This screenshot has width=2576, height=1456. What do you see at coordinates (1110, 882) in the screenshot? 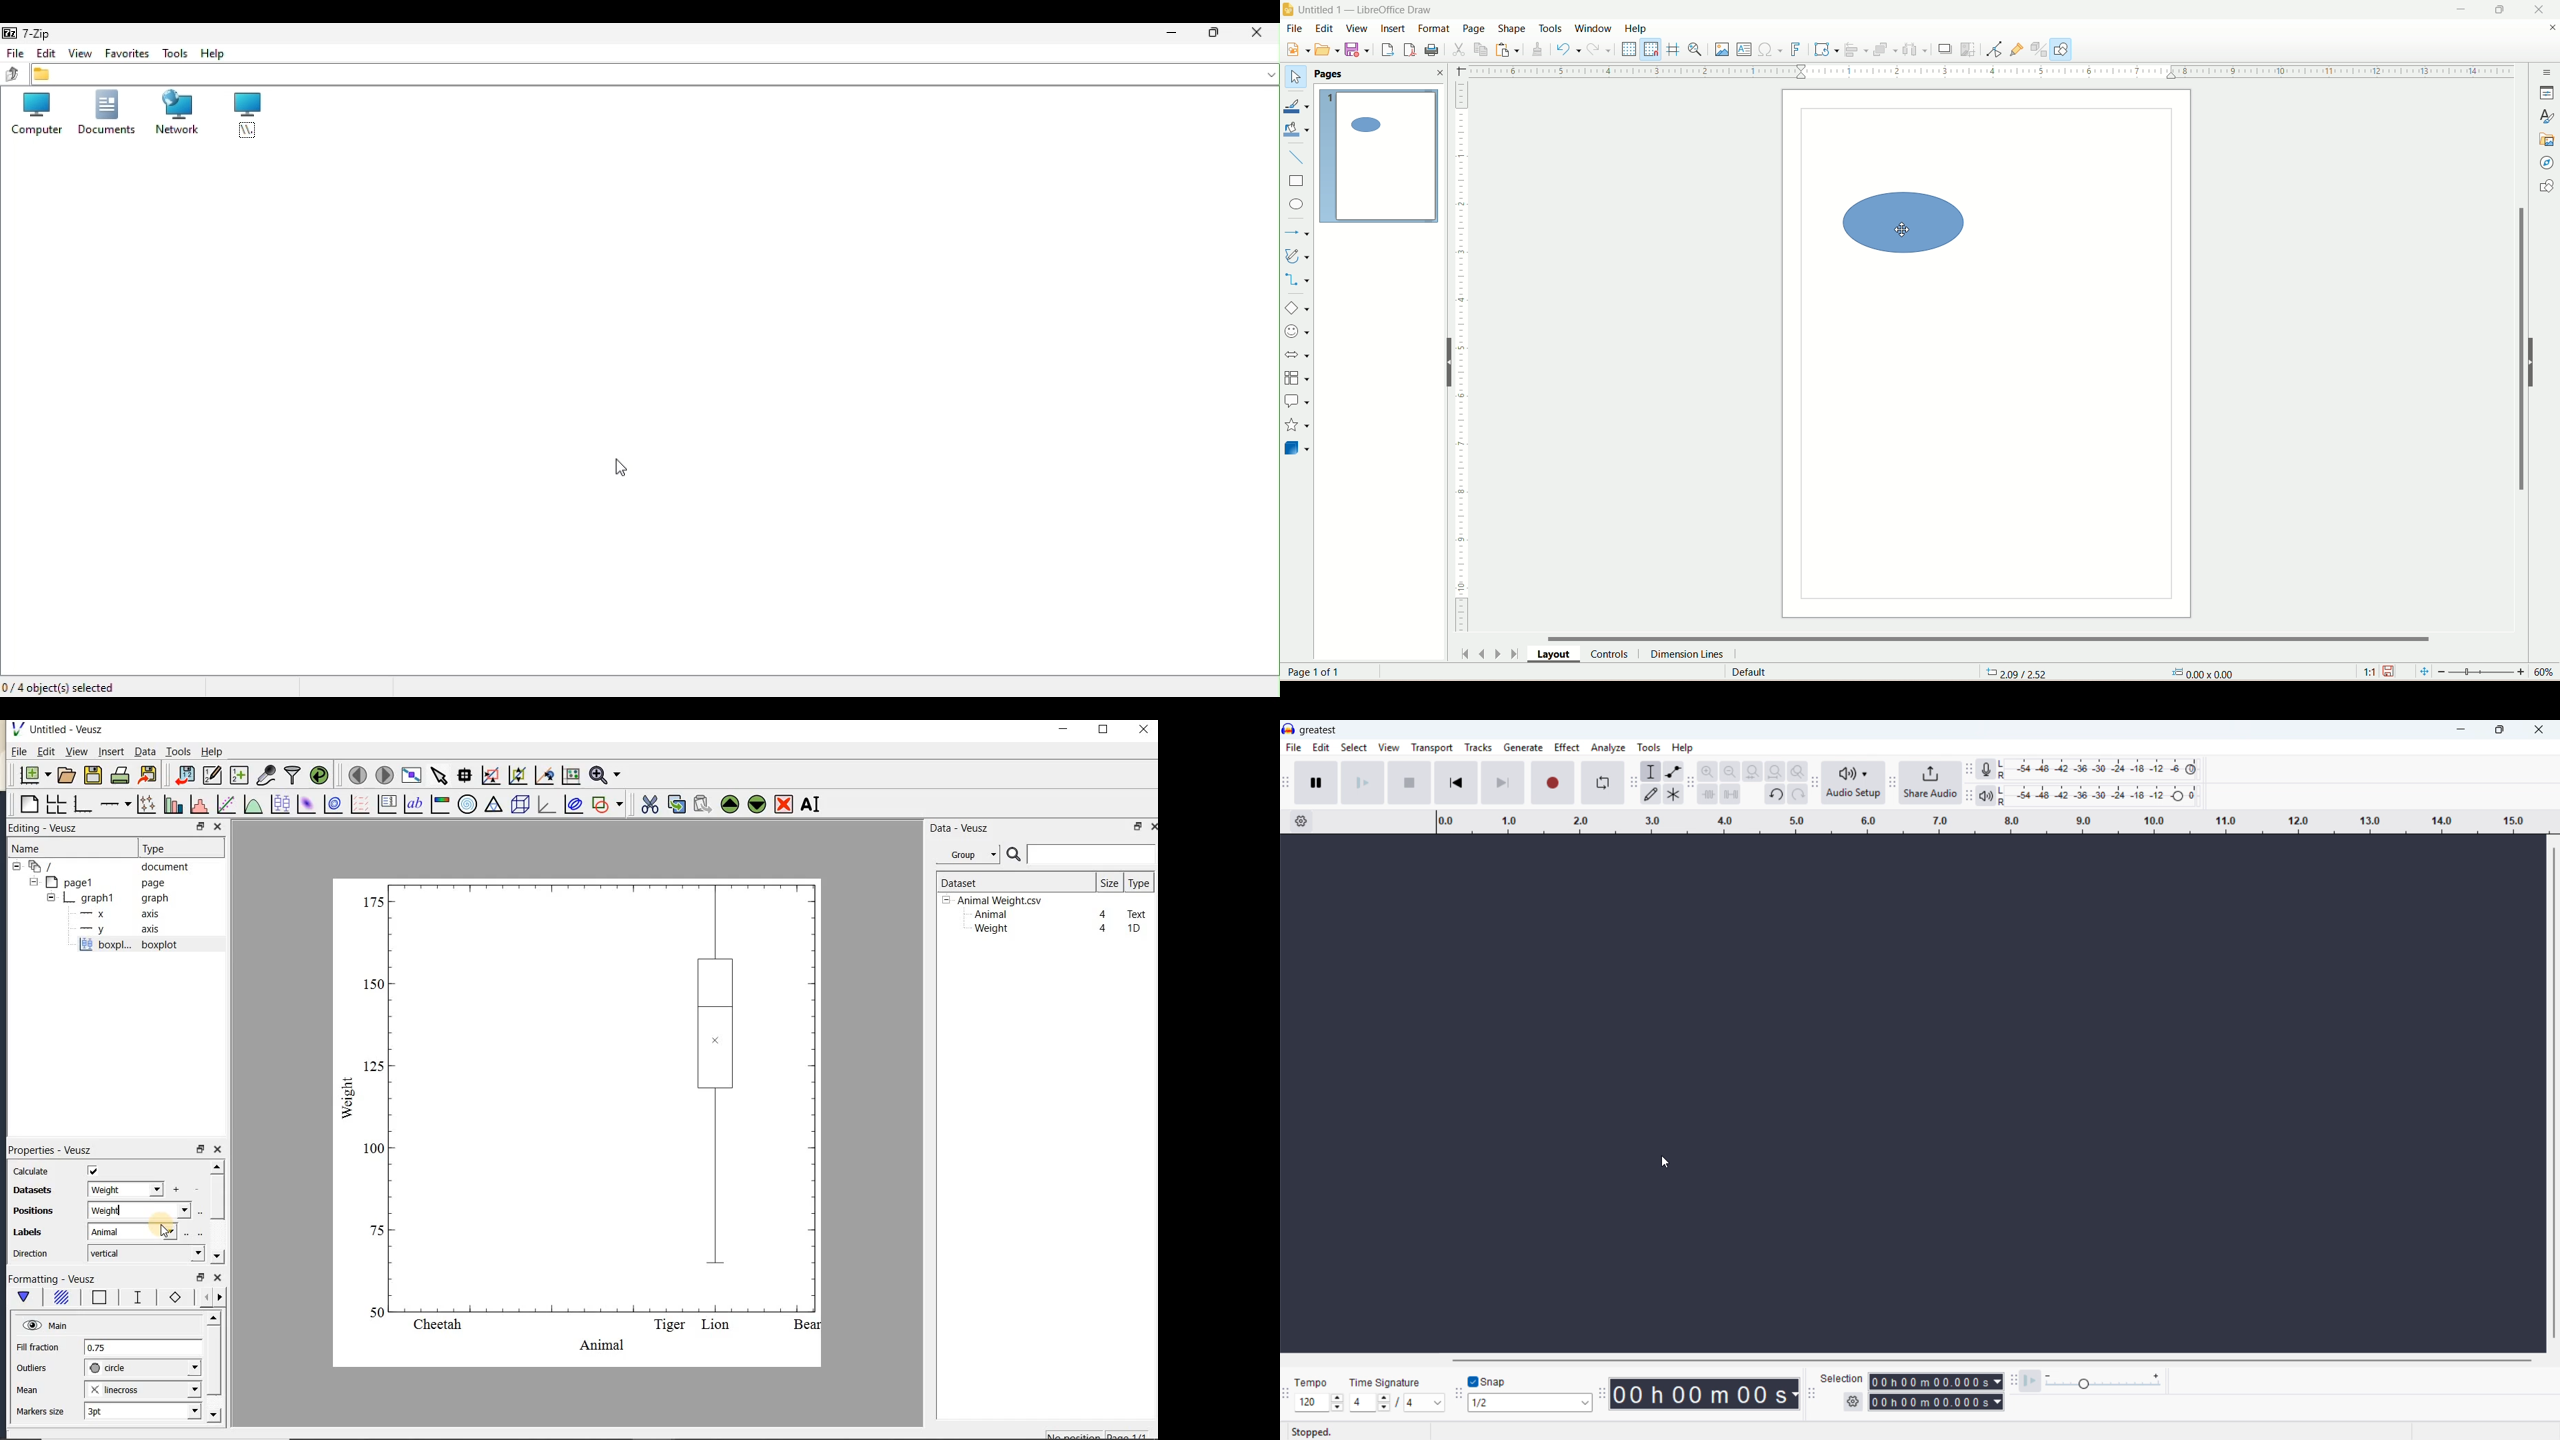
I see `size` at bounding box center [1110, 882].